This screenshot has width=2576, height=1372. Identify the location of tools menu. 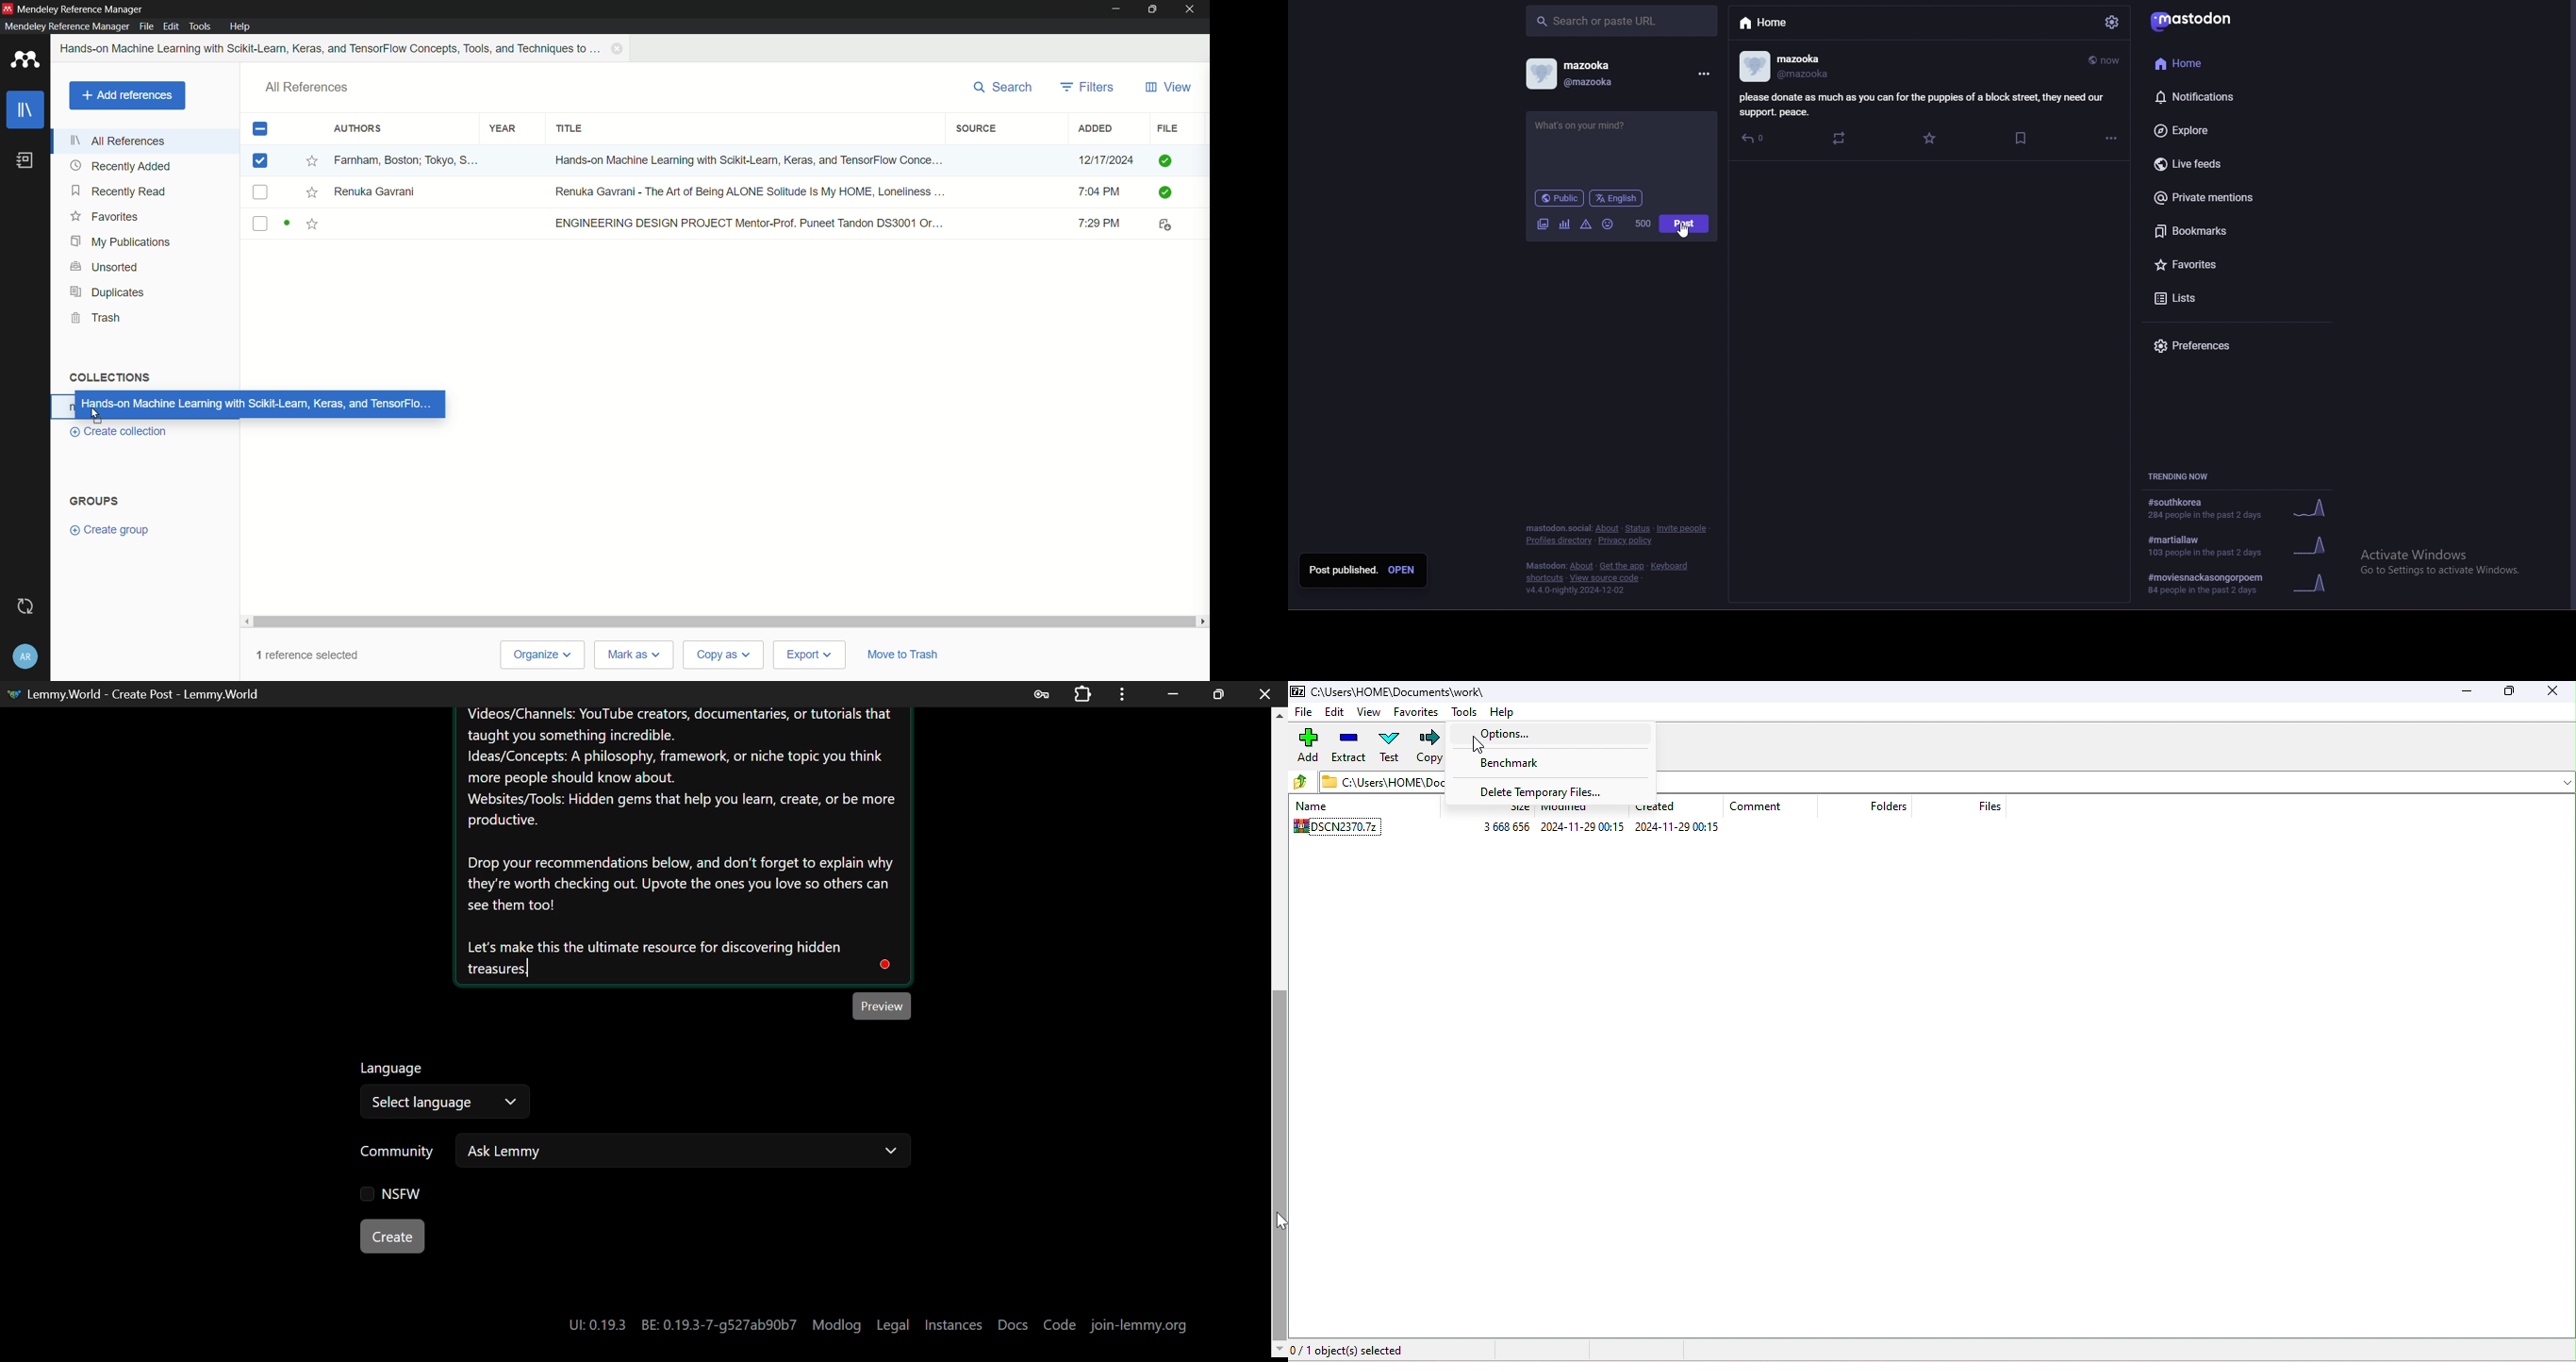
(199, 27).